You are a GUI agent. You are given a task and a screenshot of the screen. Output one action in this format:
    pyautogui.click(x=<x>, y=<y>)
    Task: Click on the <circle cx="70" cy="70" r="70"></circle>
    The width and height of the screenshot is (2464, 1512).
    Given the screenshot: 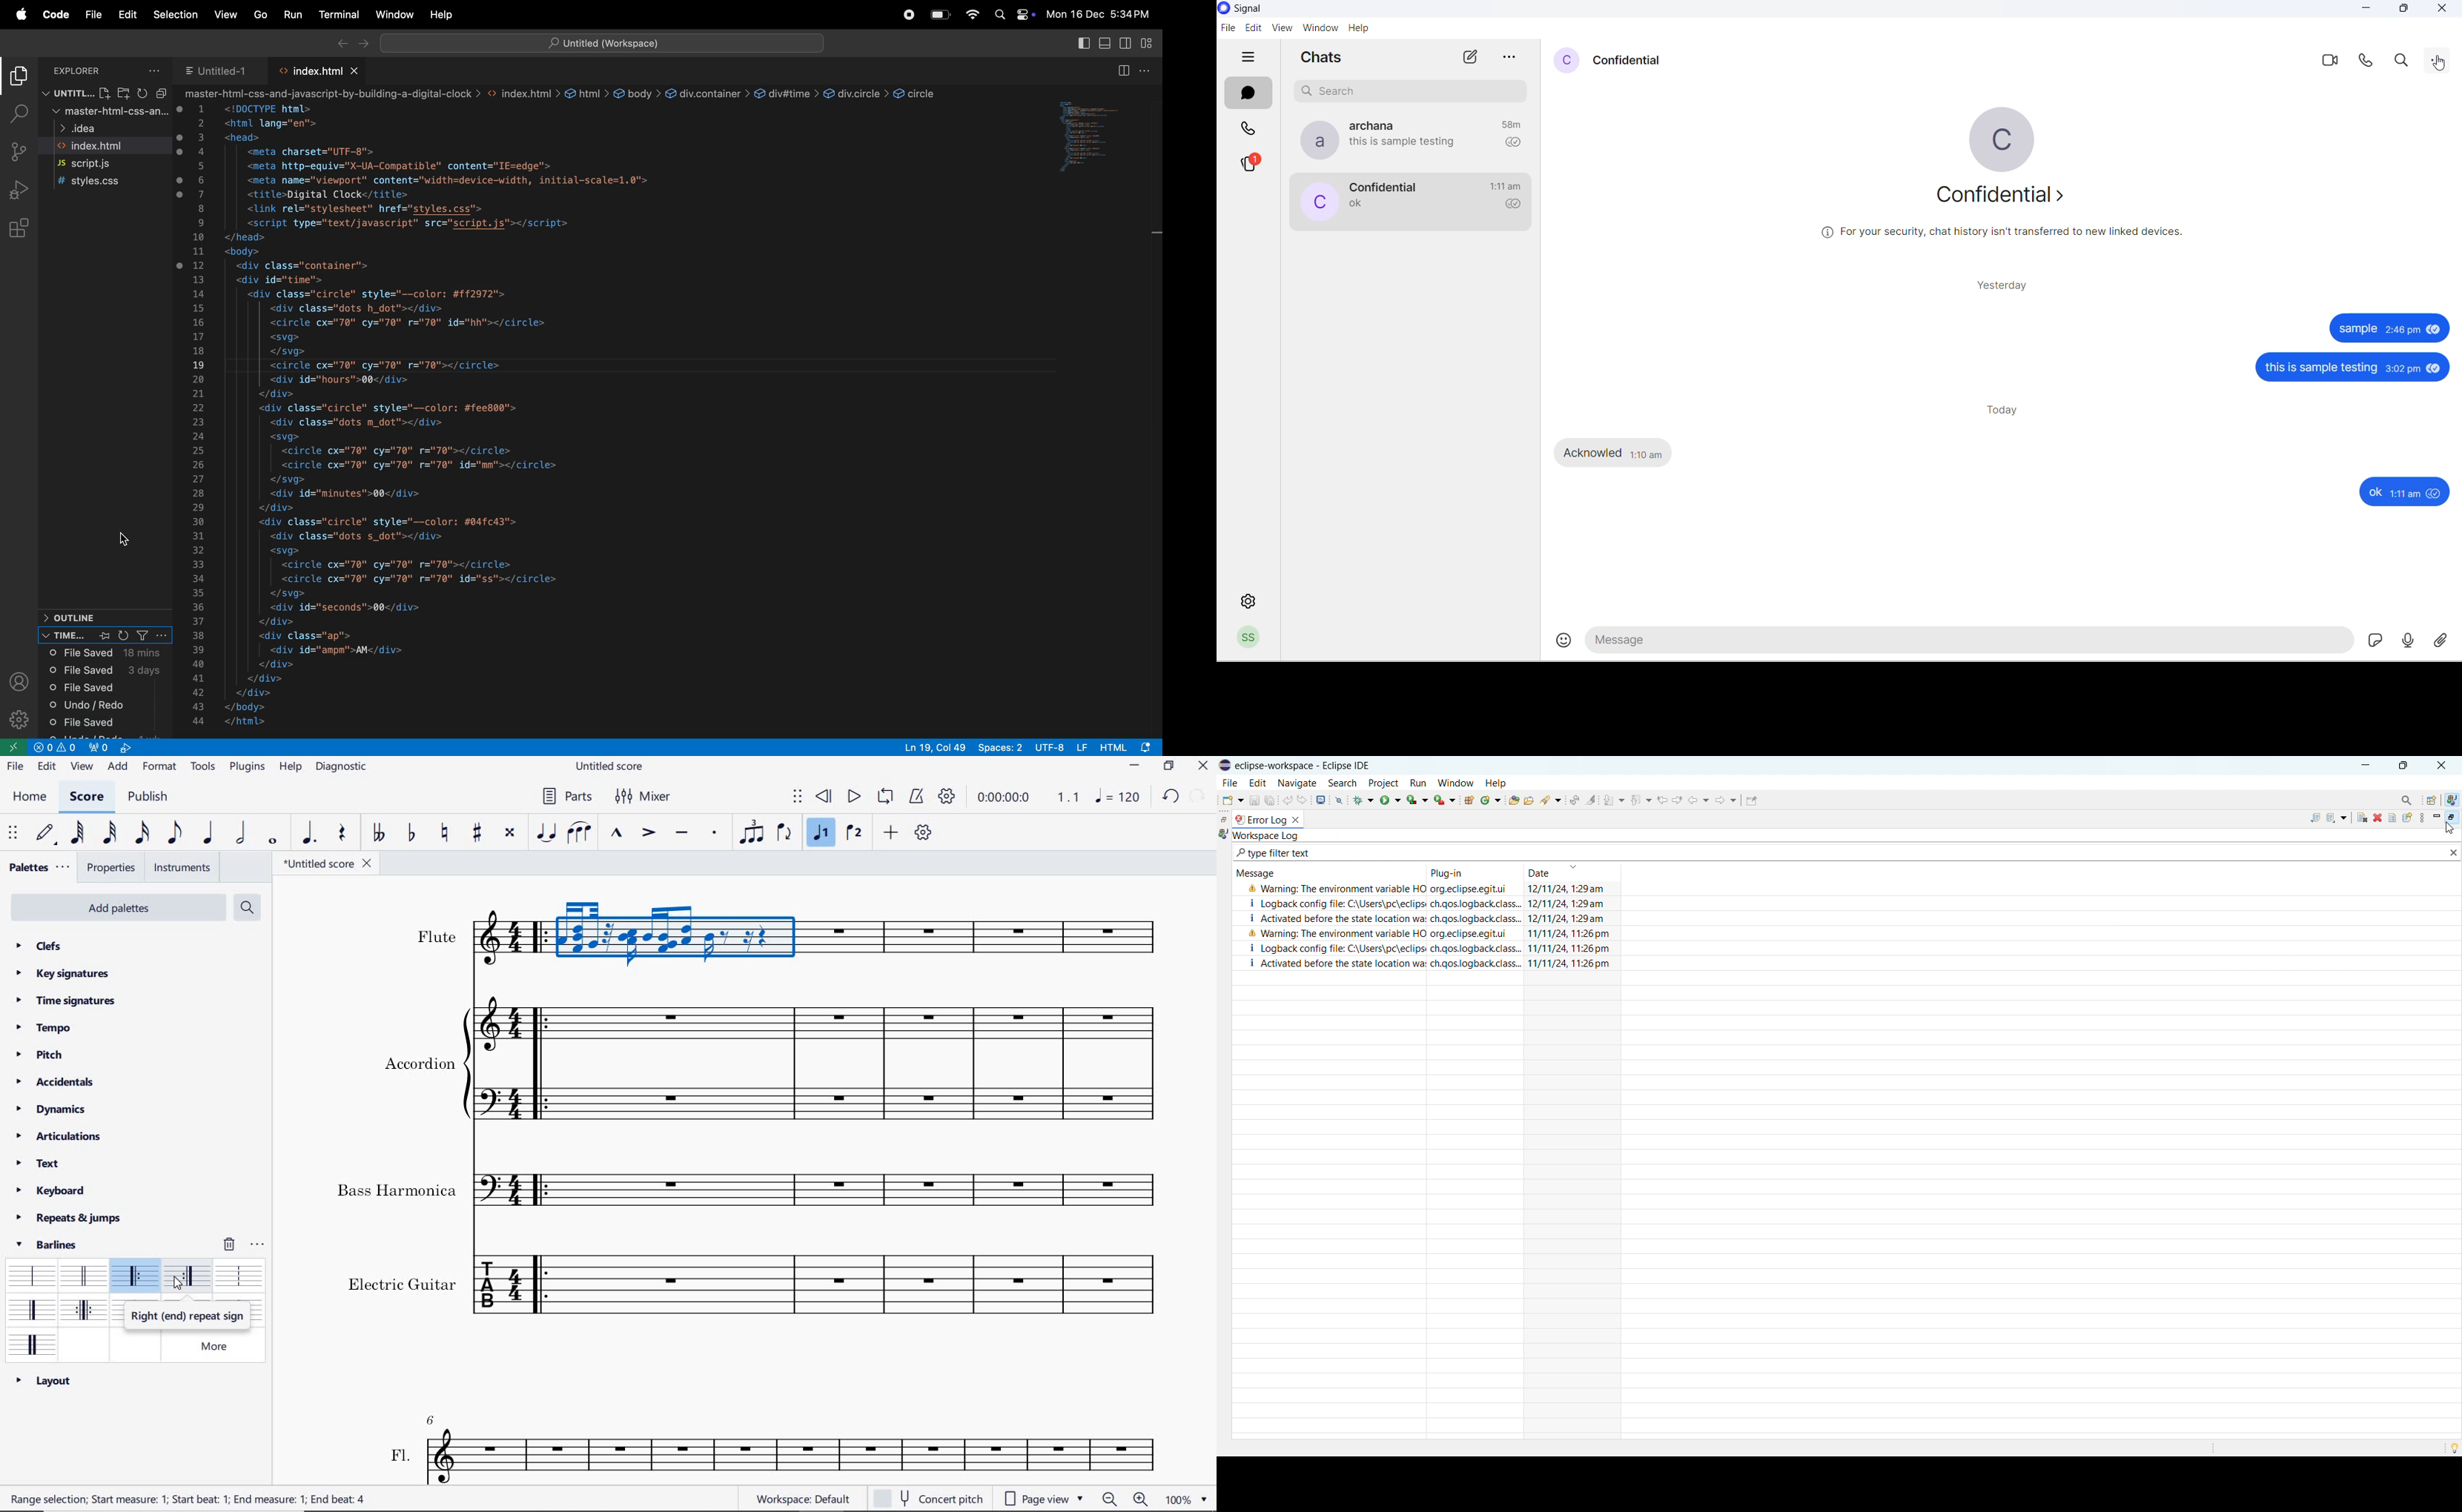 What is the action you would take?
    pyautogui.click(x=387, y=365)
    